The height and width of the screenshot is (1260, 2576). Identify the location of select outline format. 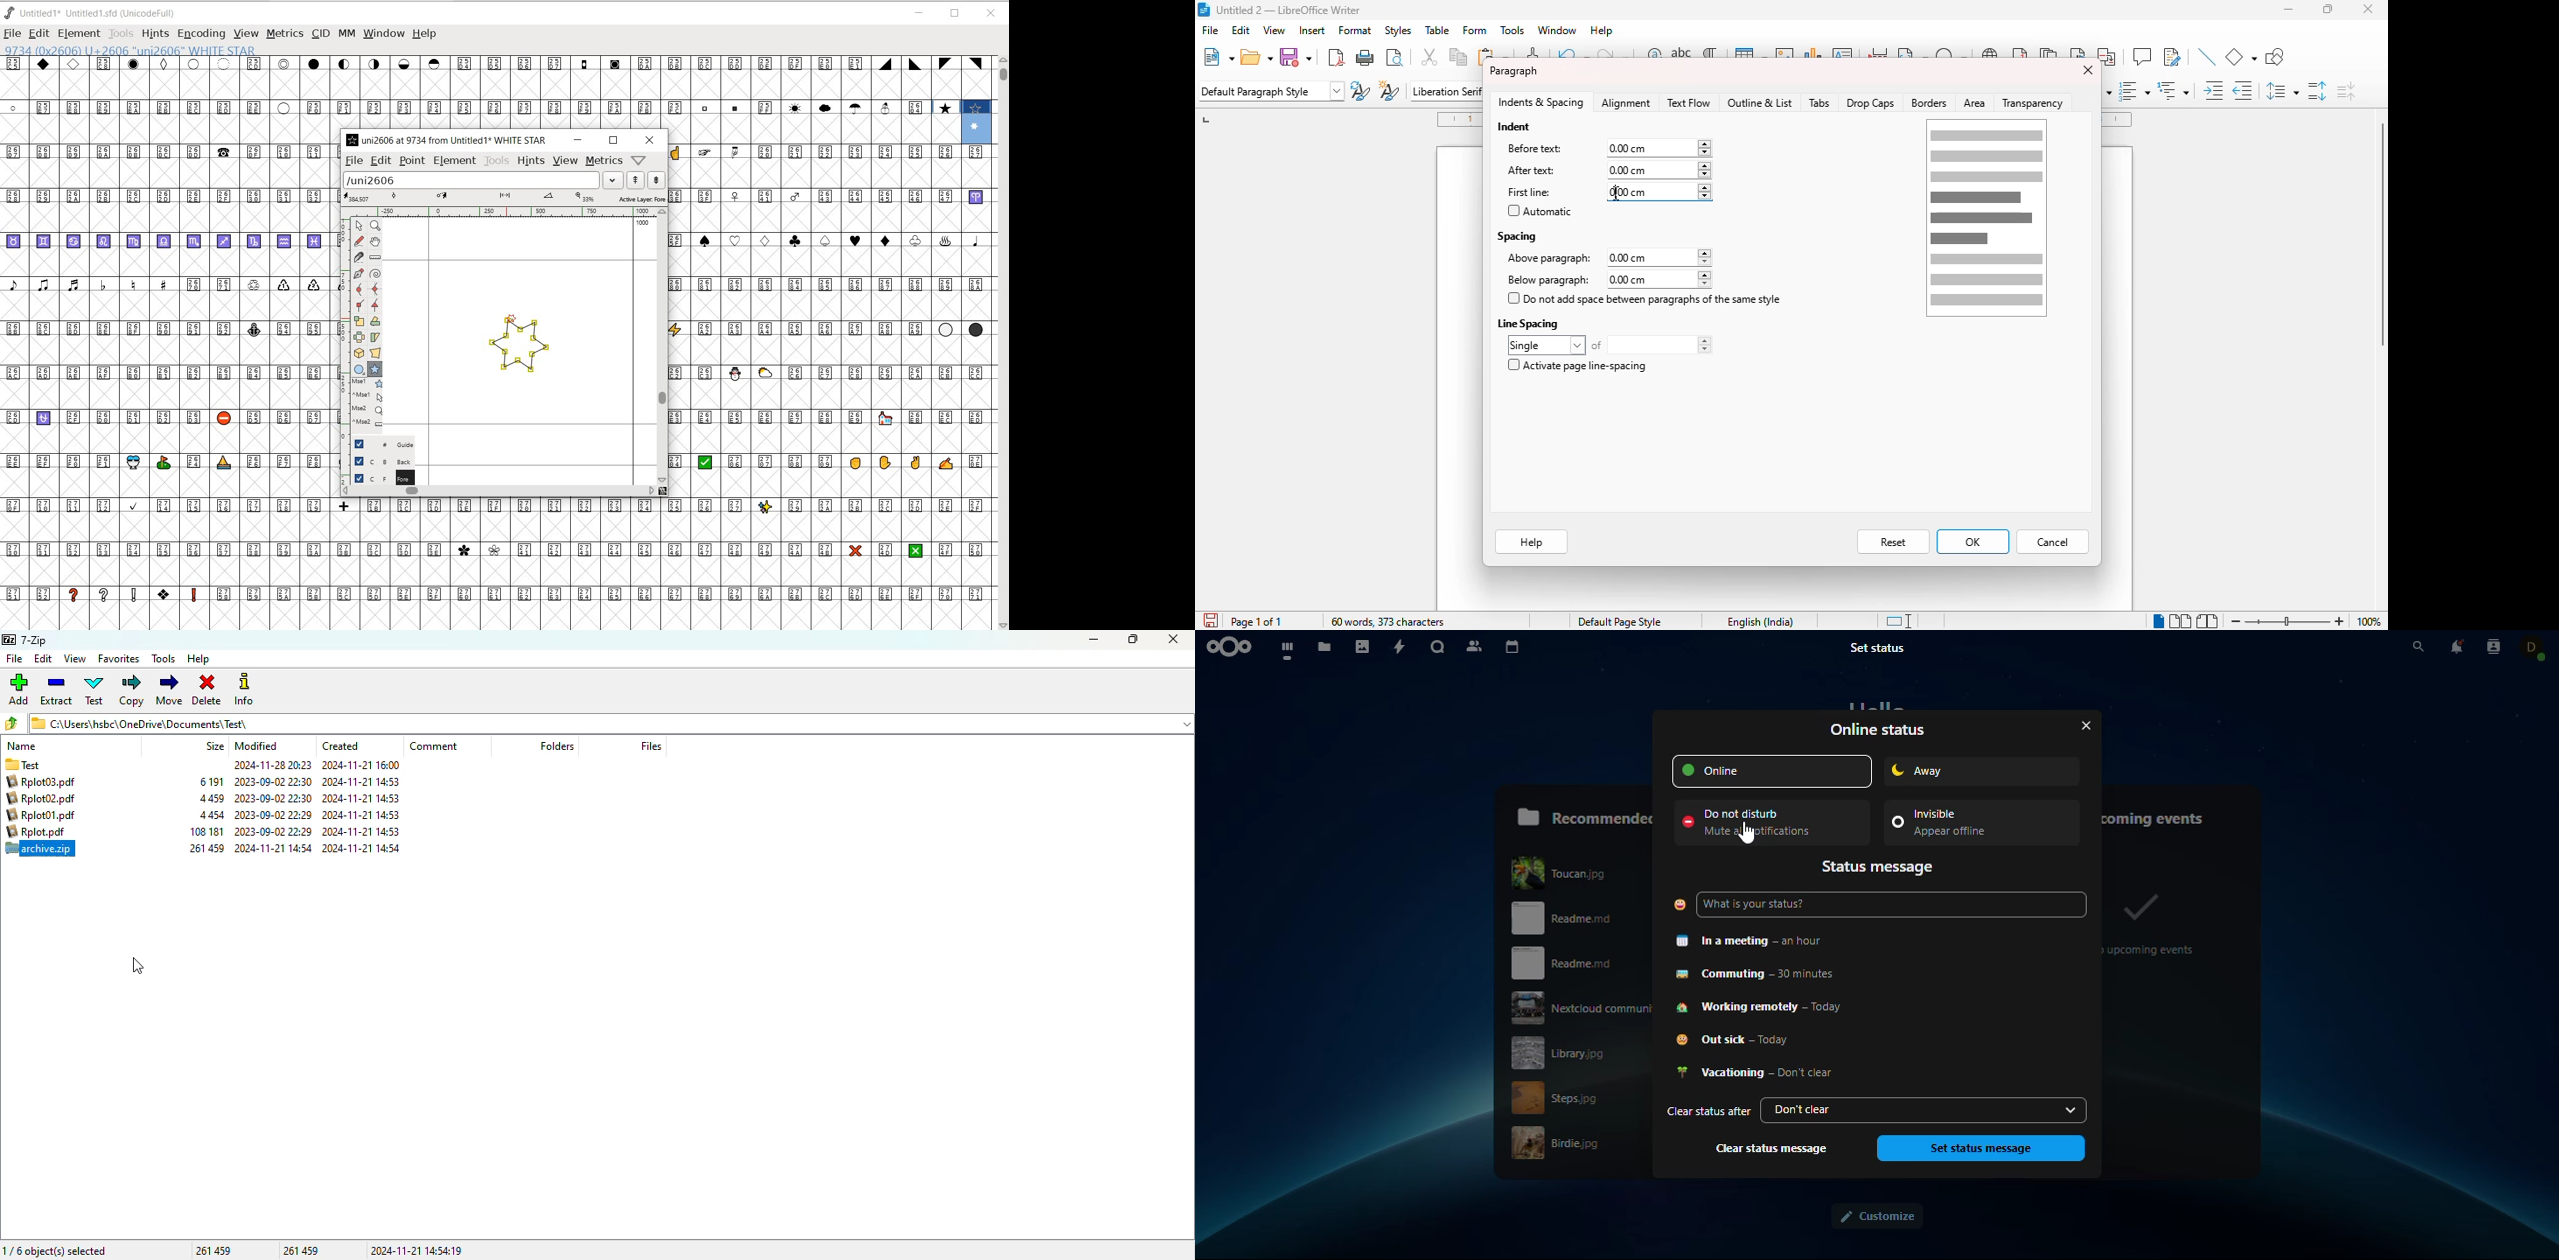
(2174, 90).